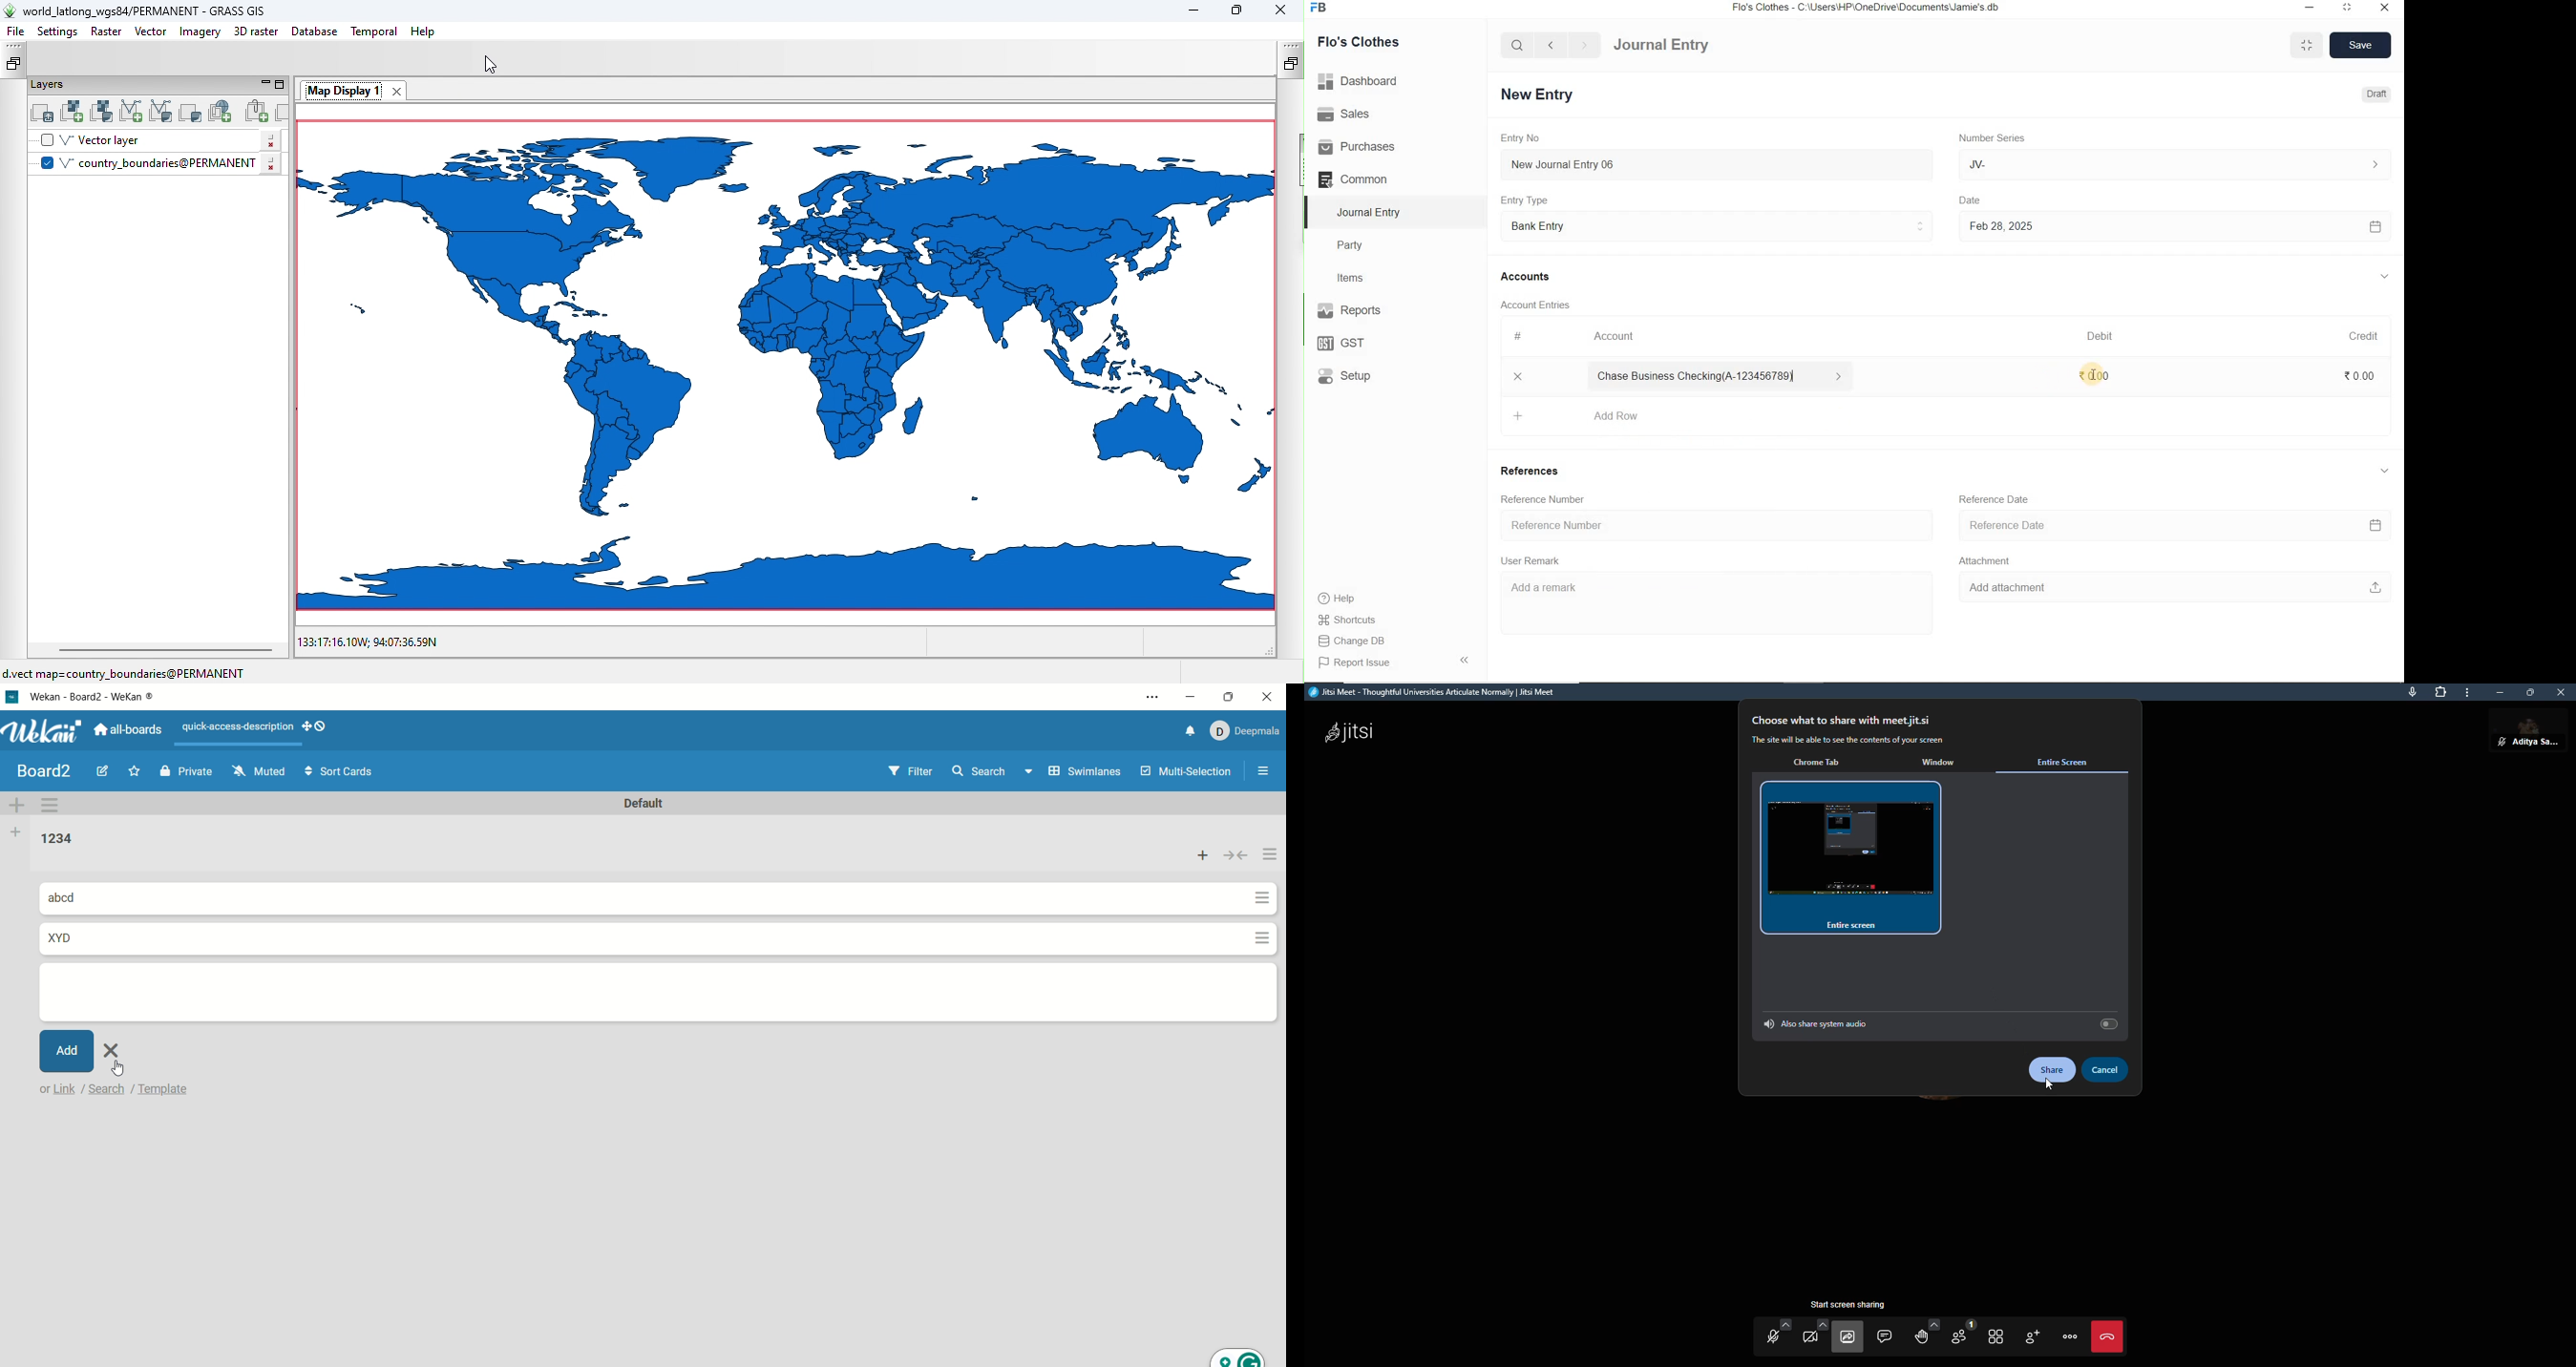 Image resolution: width=2576 pixels, height=1372 pixels. What do you see at coordinates (2053, 1064) in the screenshot?
I see `share` at bounding box center [2053, 1064].